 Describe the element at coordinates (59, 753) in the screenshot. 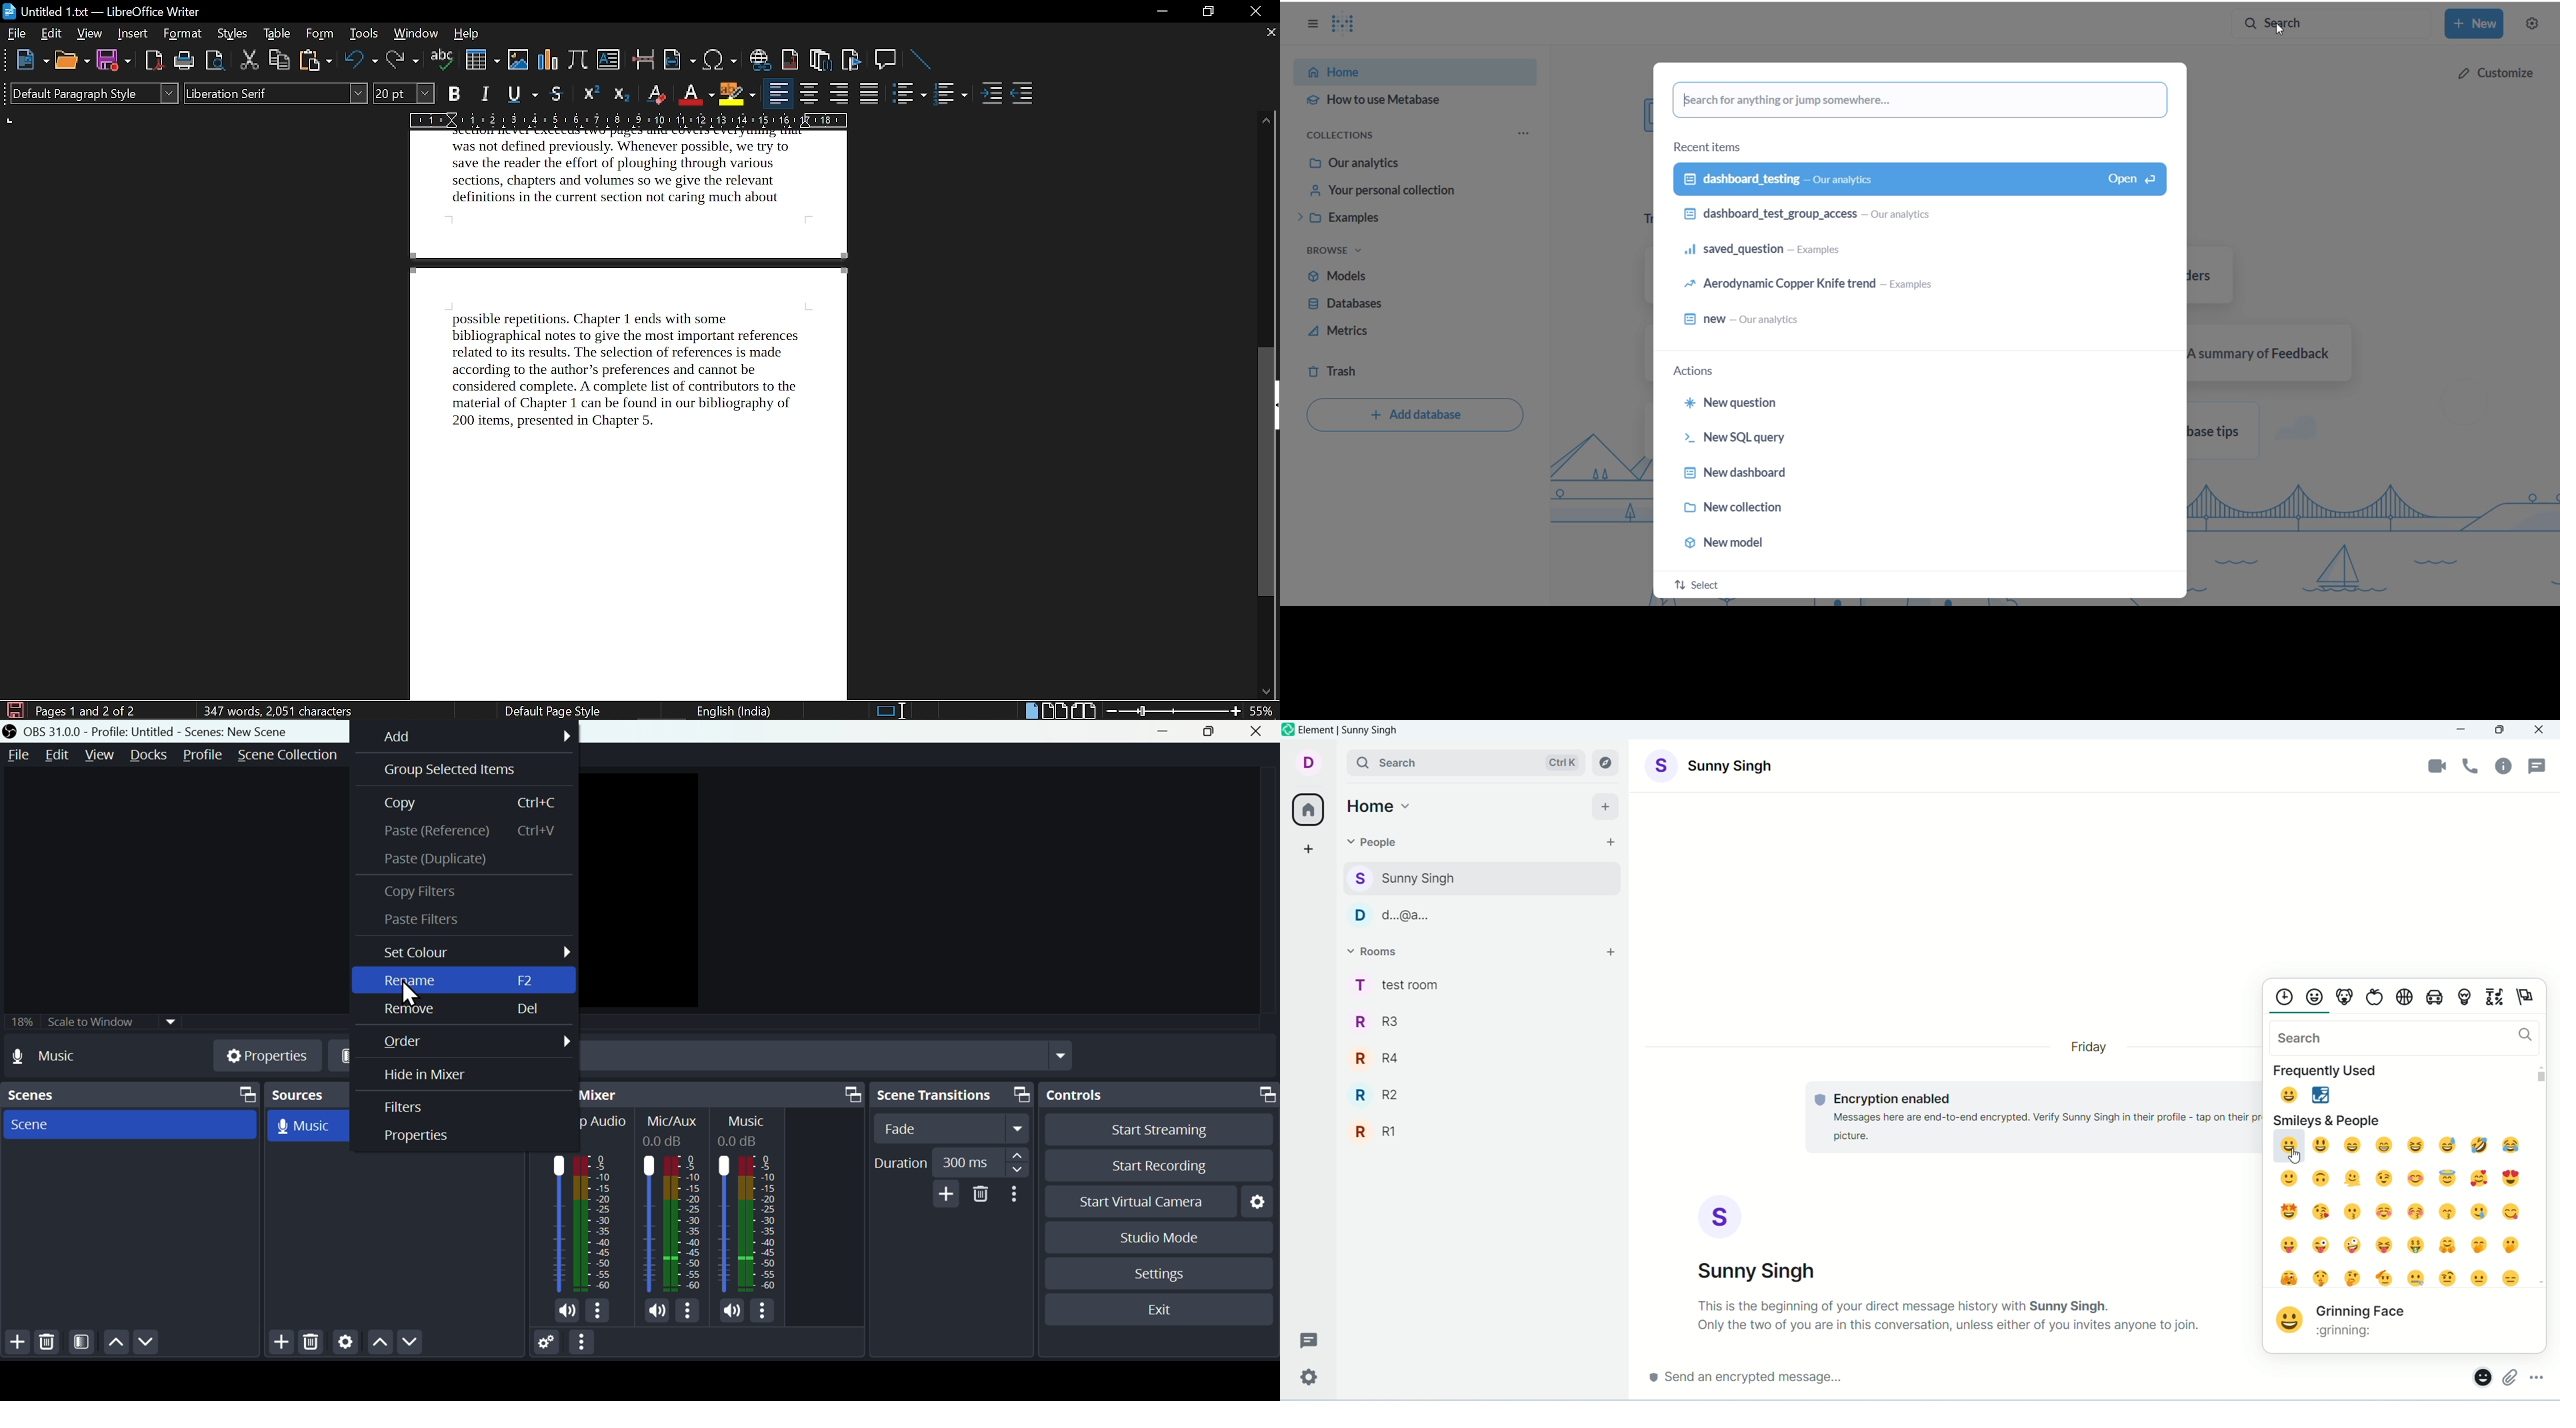

I see `Edit` at that location.